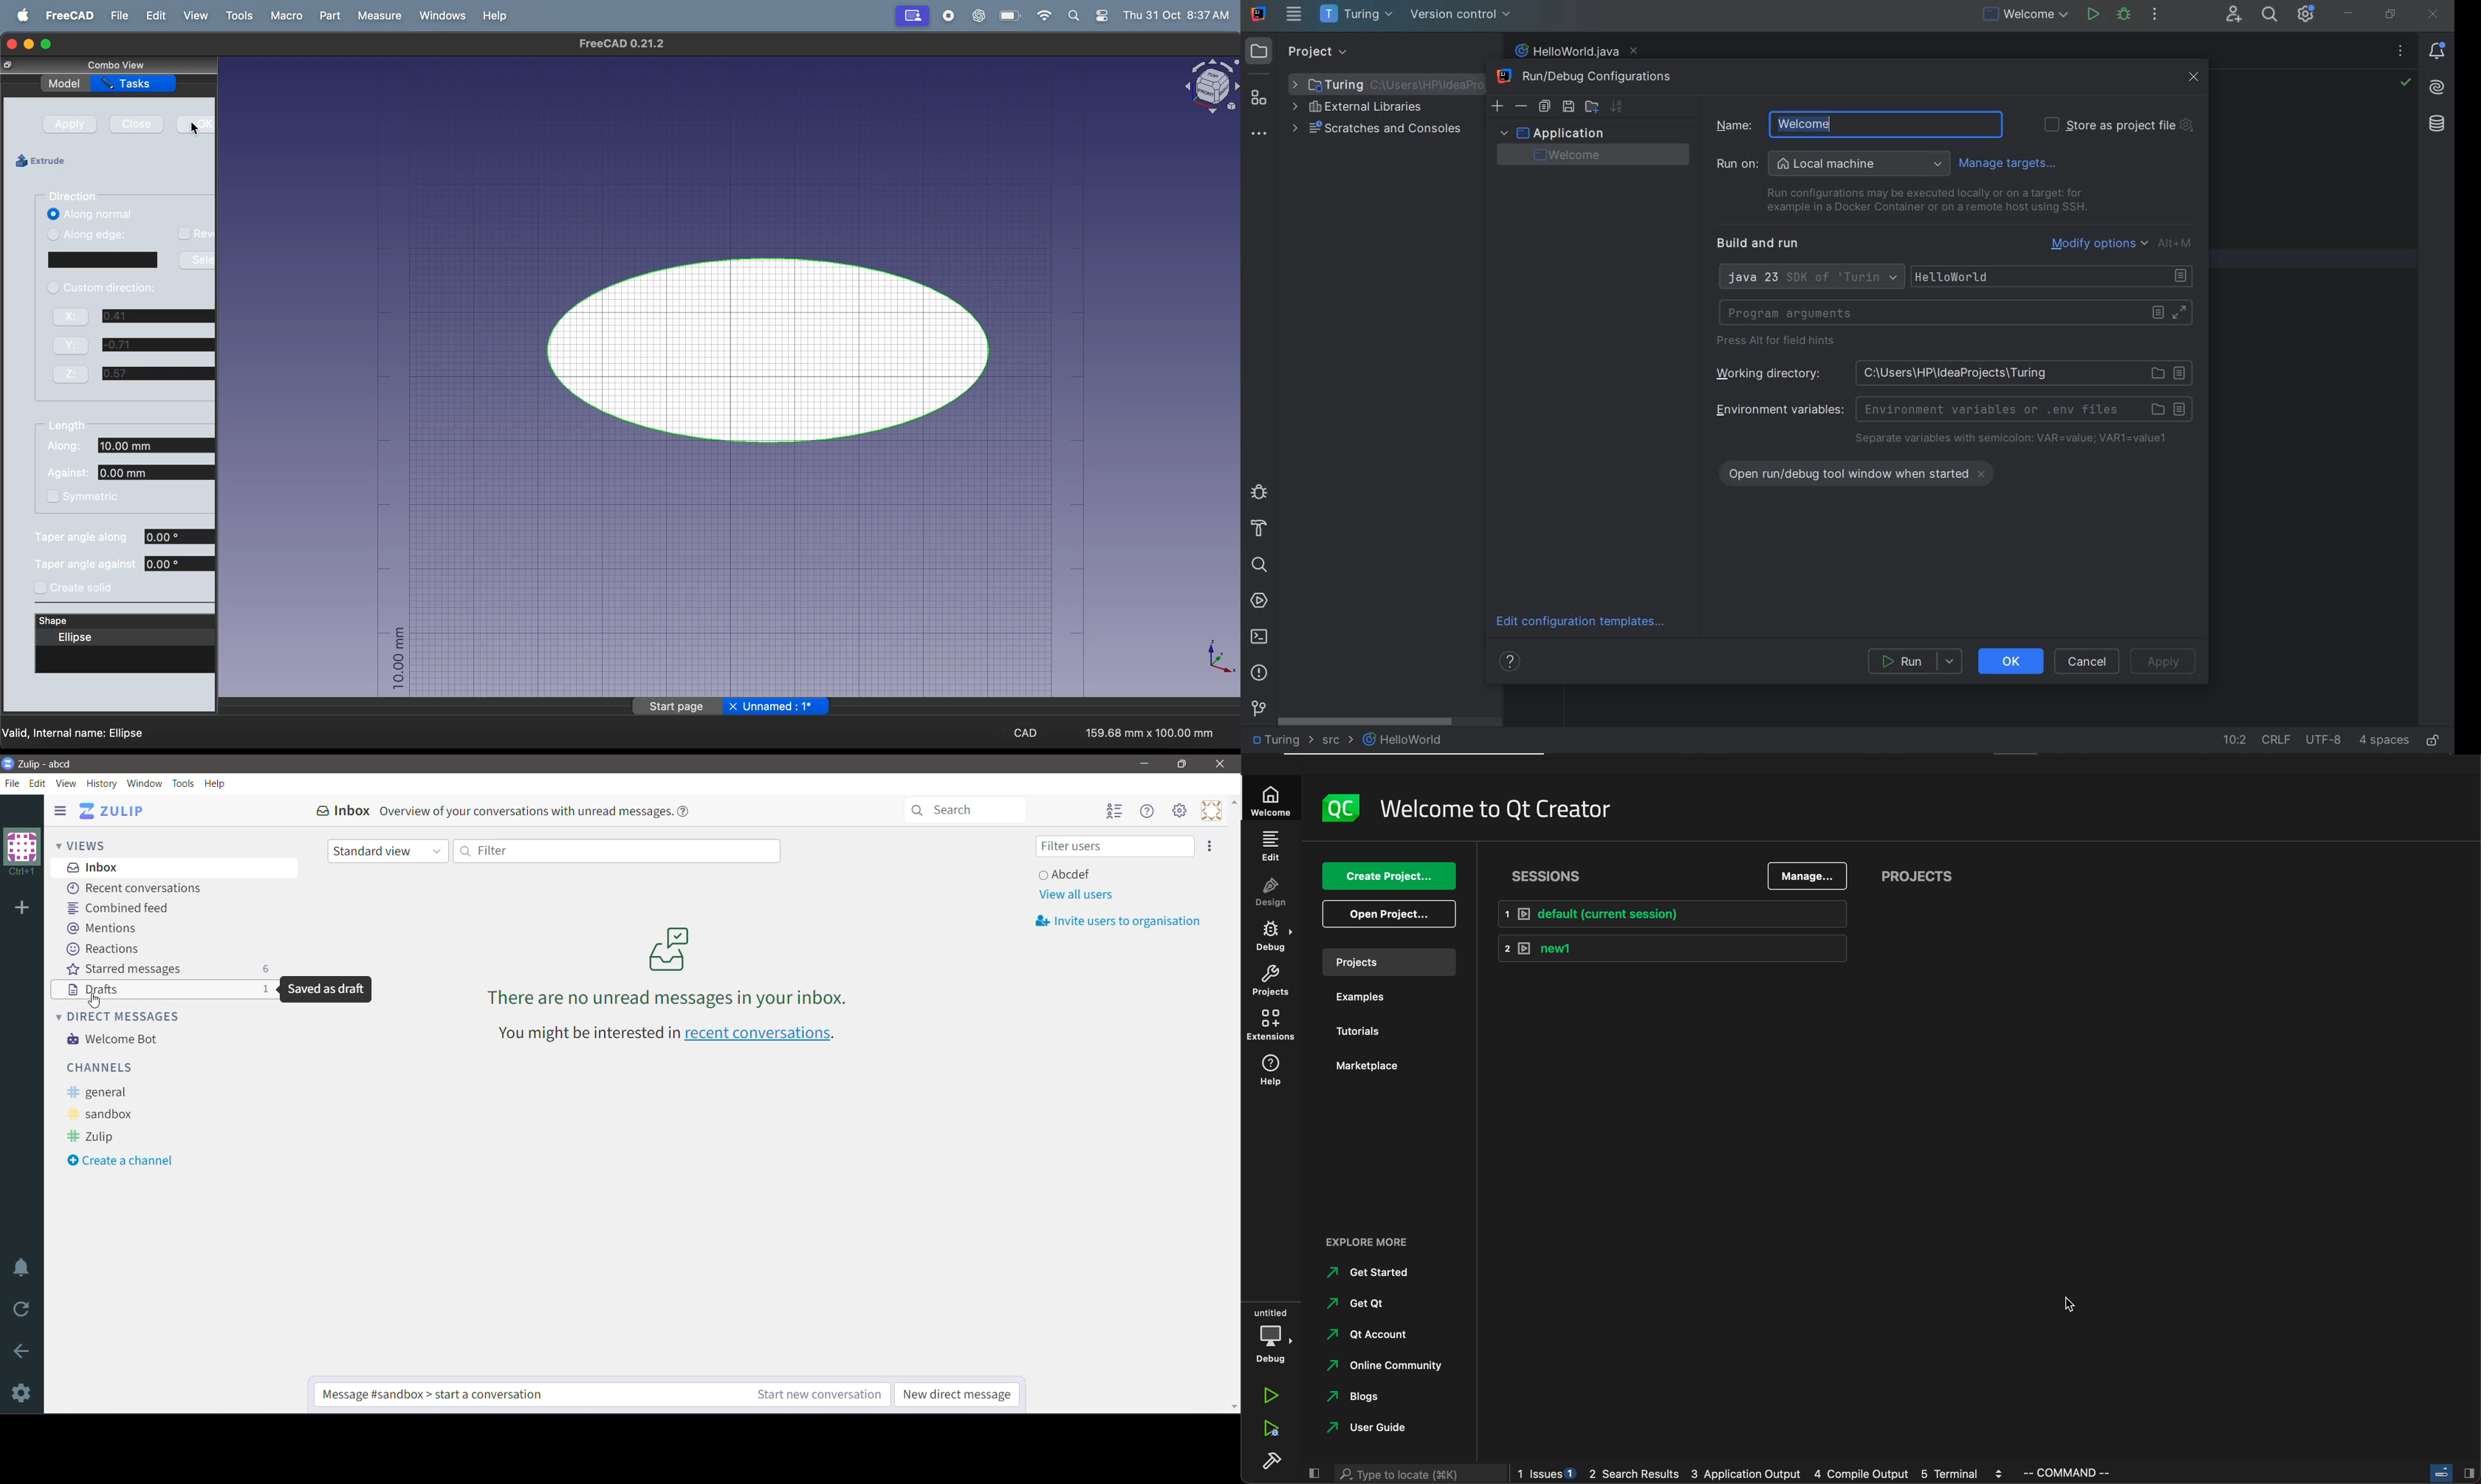  What do you see at coordinates (1273, 848) in the screenshot?
I see `edit` at bounding box center [1273, 848].